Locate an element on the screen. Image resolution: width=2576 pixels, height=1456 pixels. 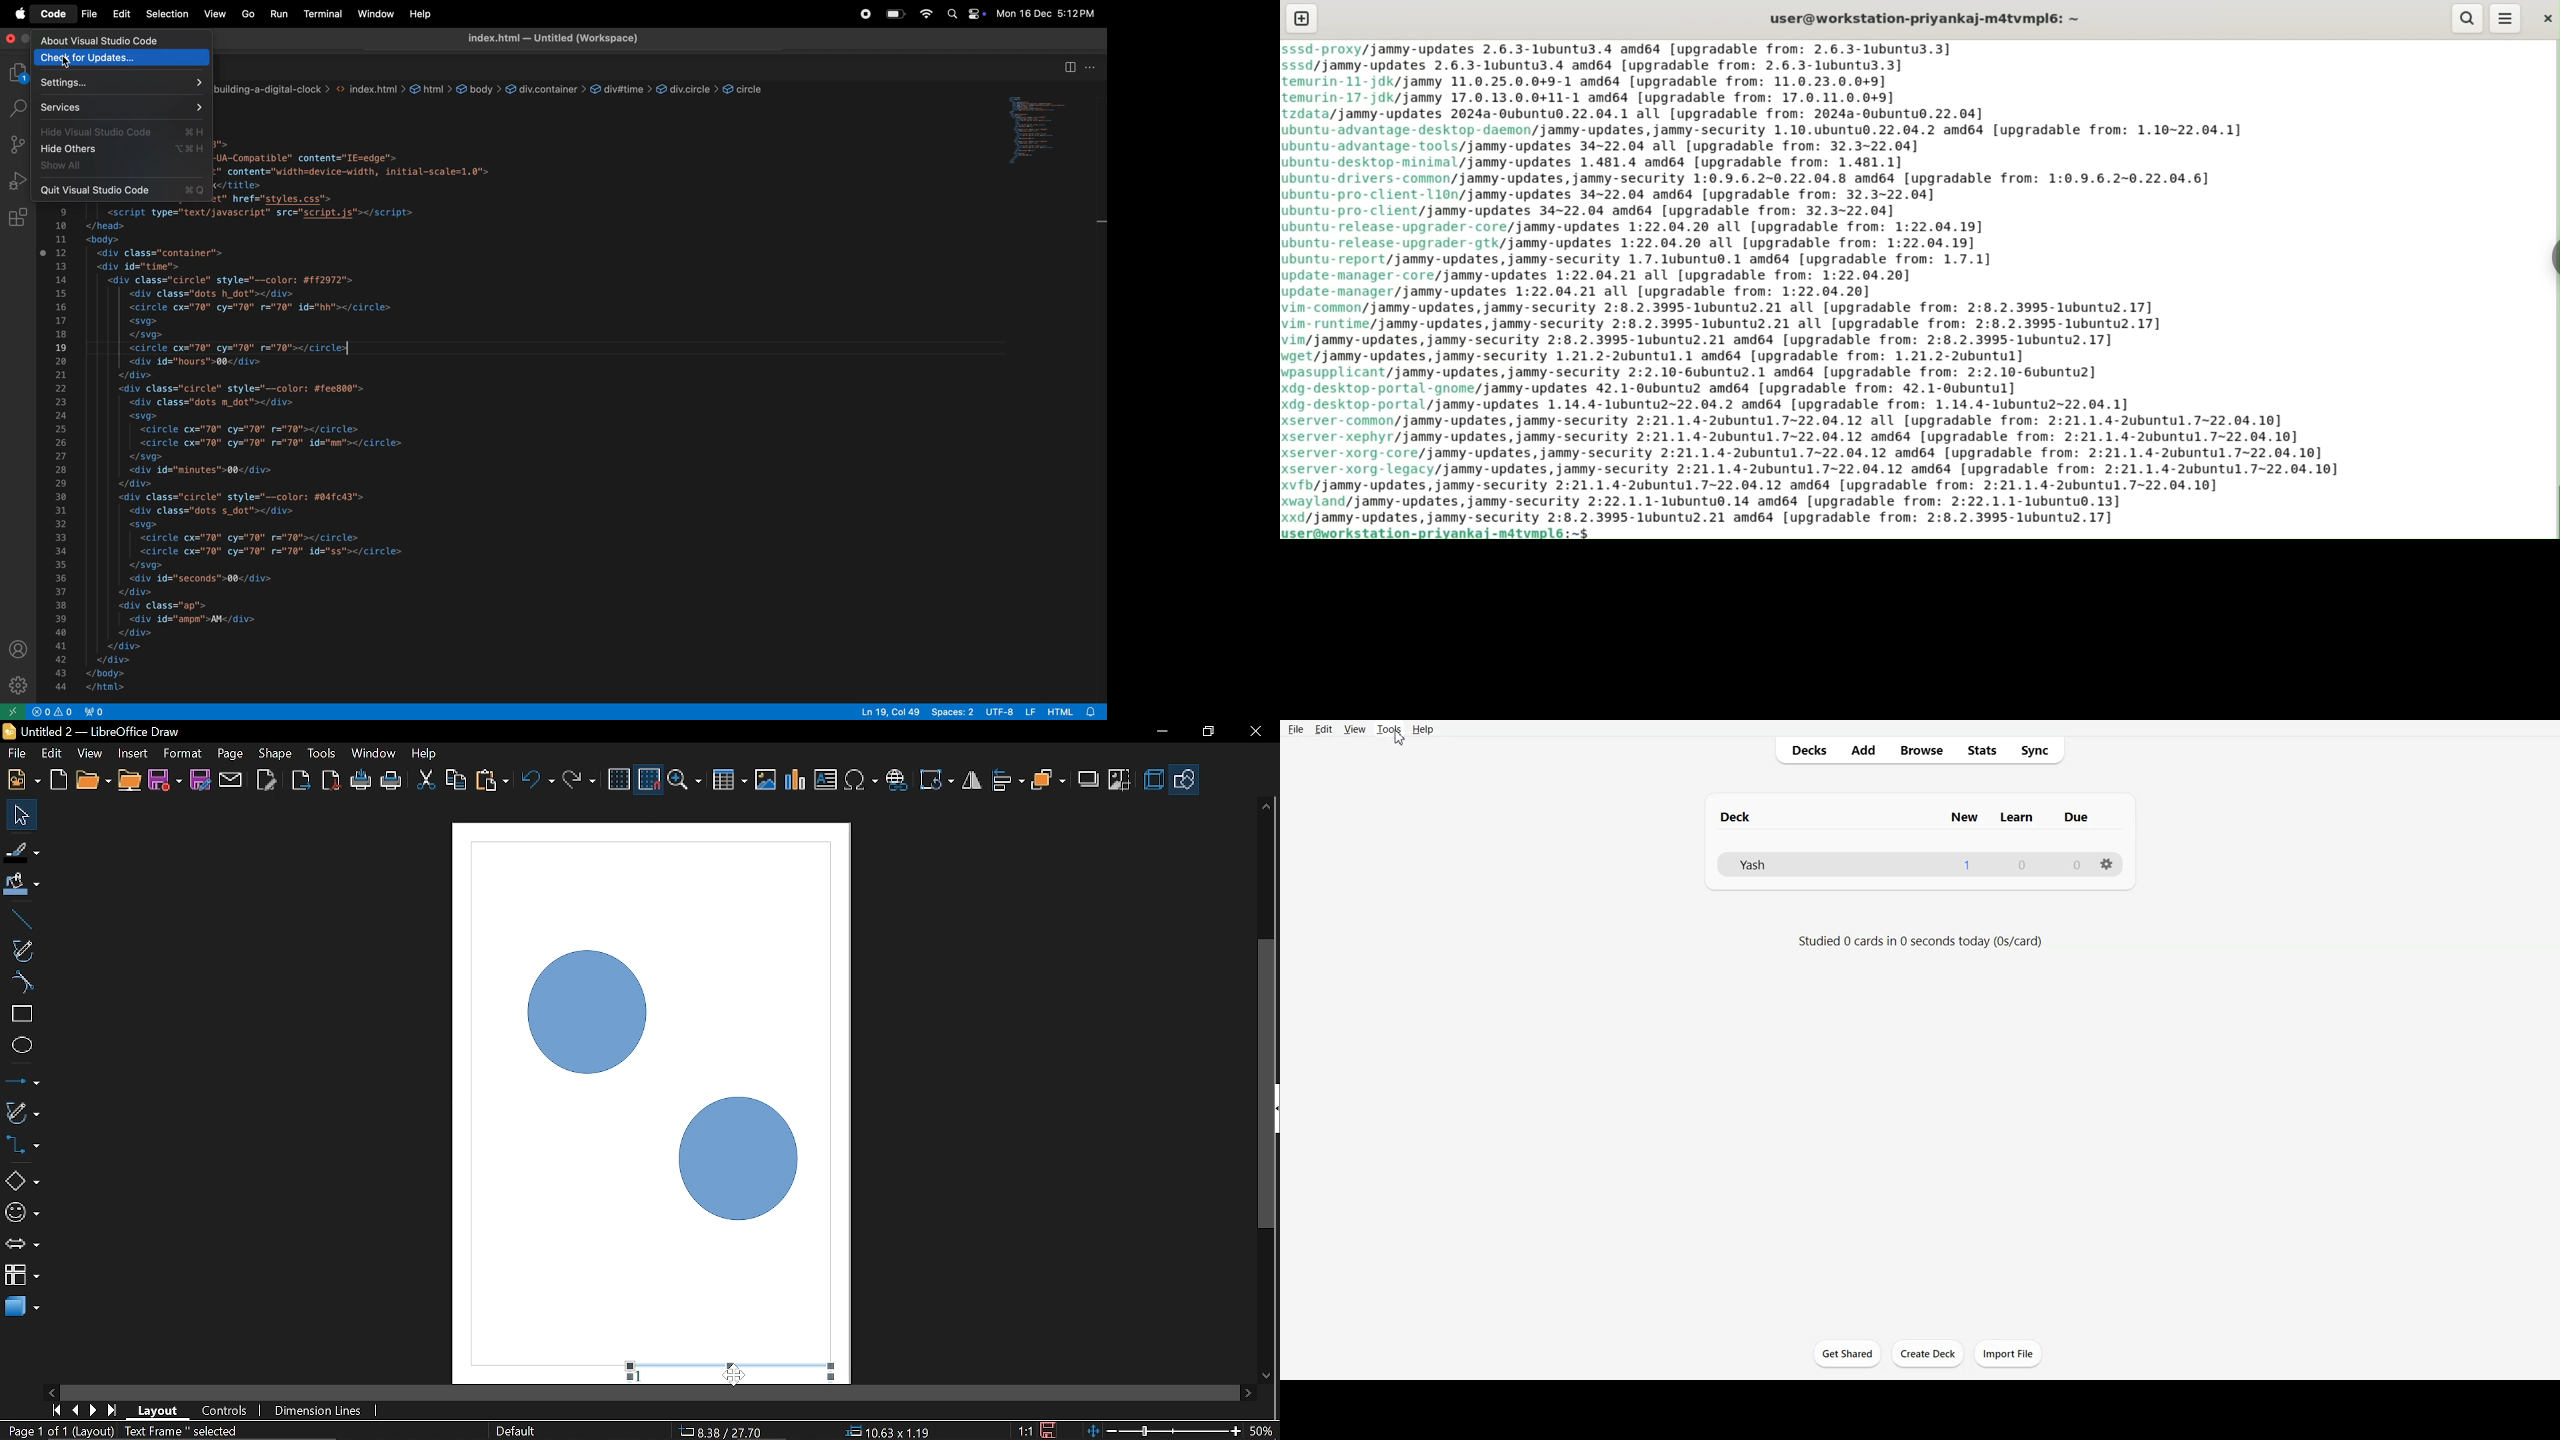
crop image is located at coordinates (1120, 781).